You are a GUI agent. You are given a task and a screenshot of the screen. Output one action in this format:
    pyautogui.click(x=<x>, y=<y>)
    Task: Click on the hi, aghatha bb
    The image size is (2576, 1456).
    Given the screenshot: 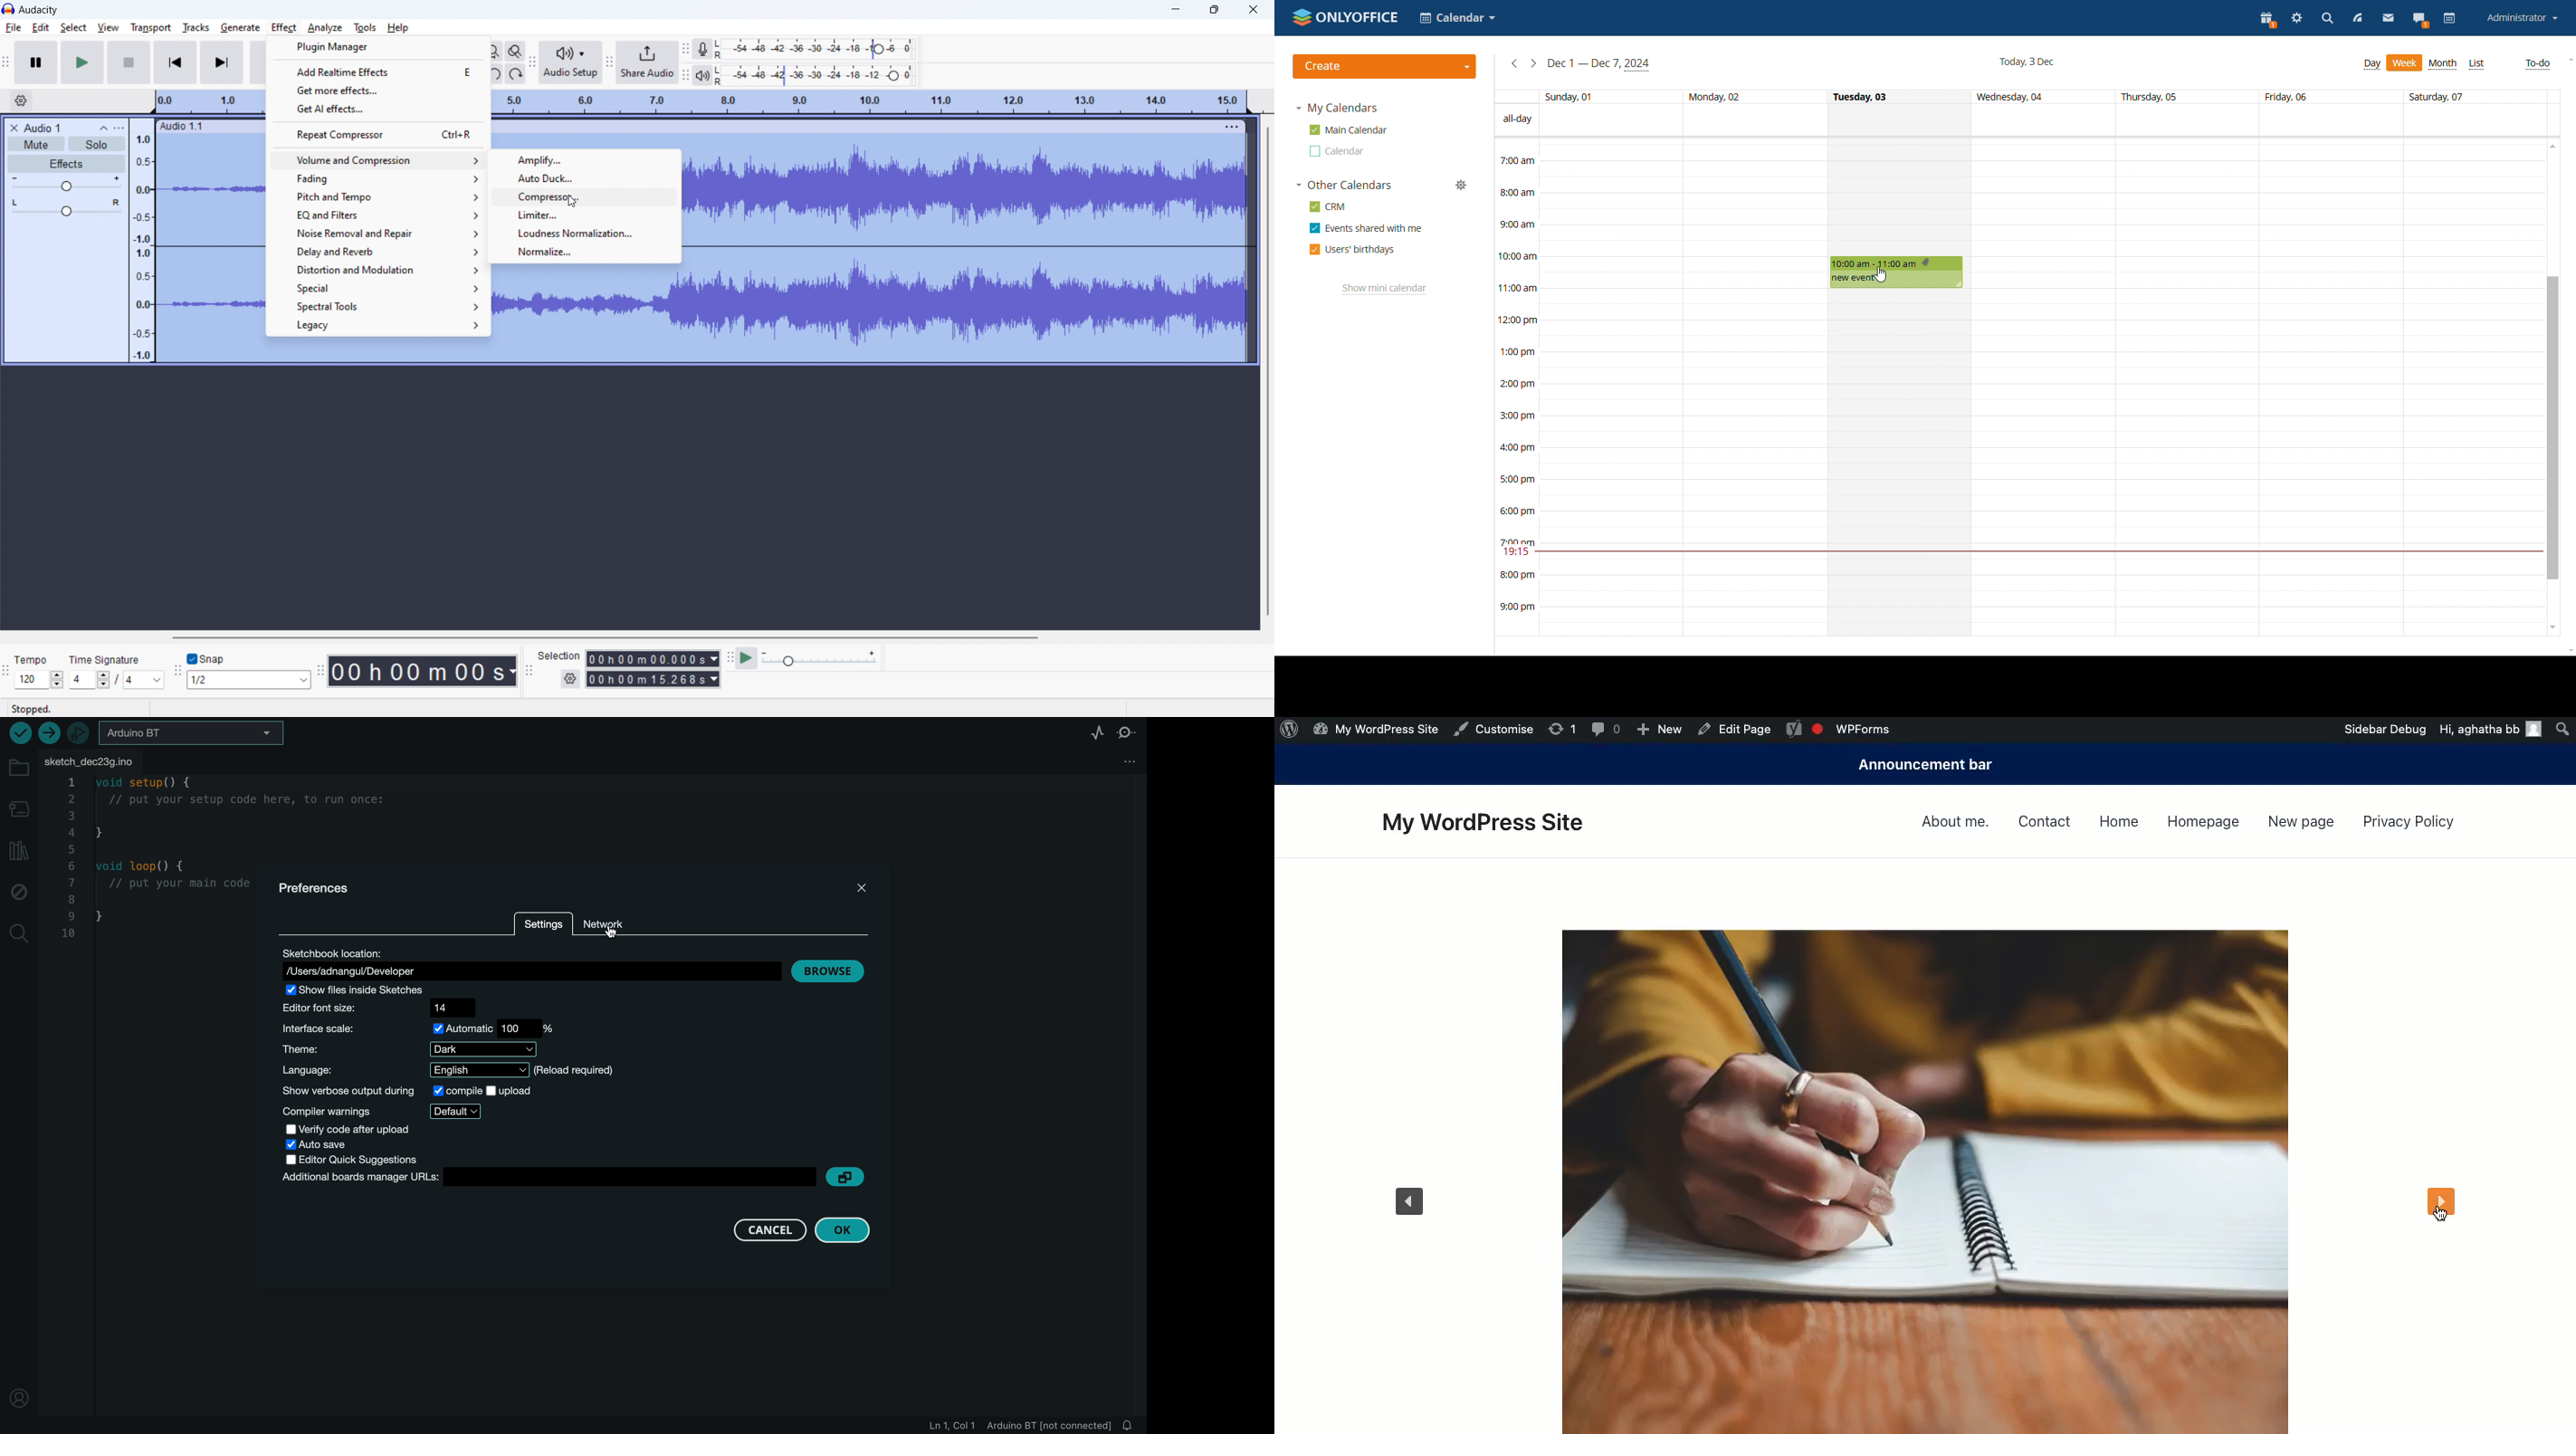 What is the action you would take?
    pyautogui.click(x=2480, y=732)
    